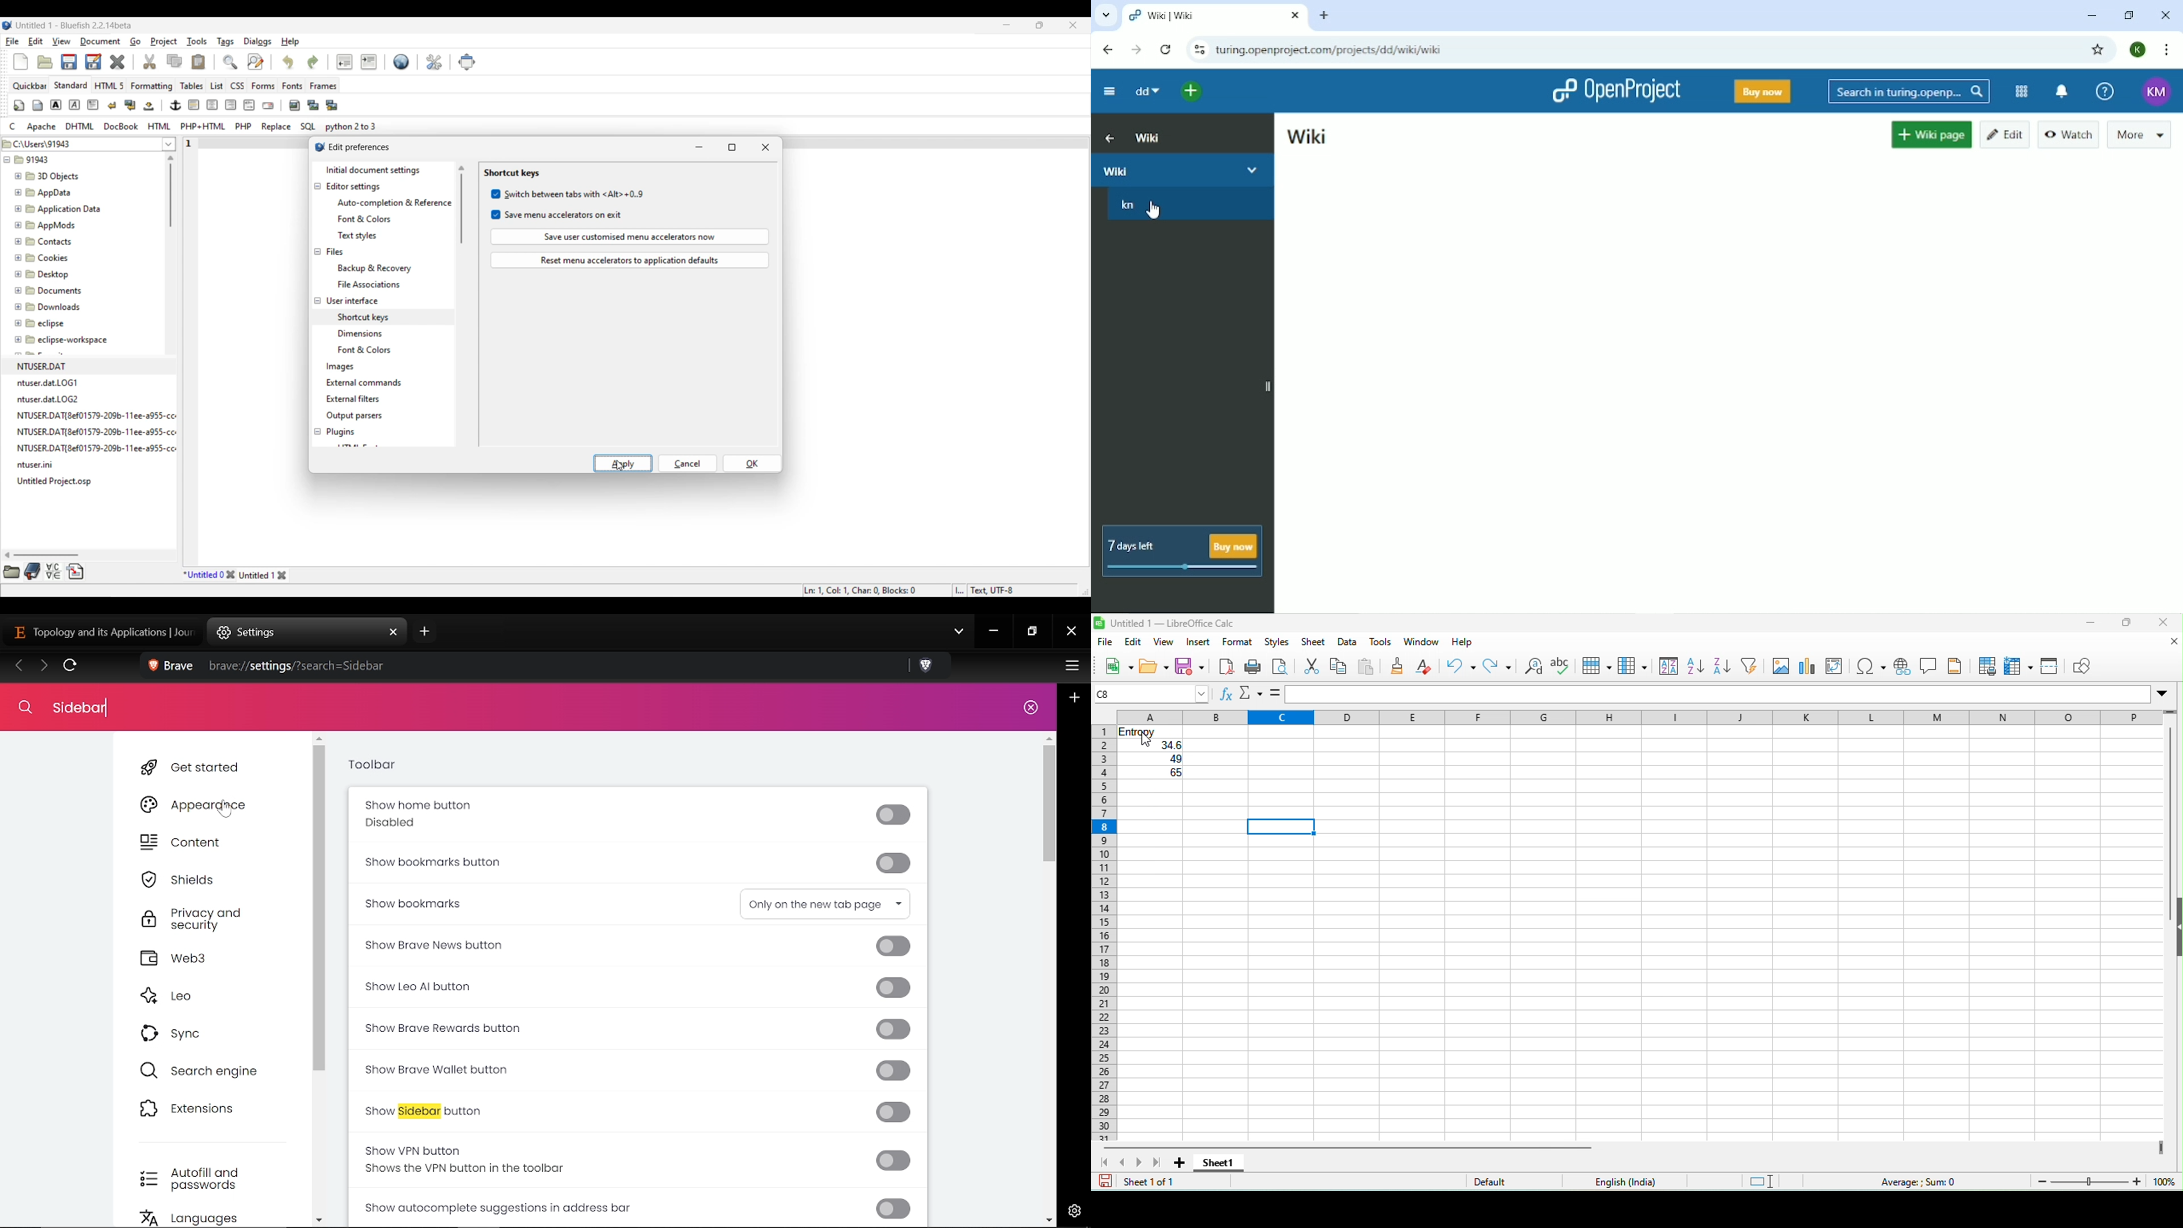  Describe the element at coordinates (42, 555) in the screenshot. I see `Horizontal slide bar` at that location.